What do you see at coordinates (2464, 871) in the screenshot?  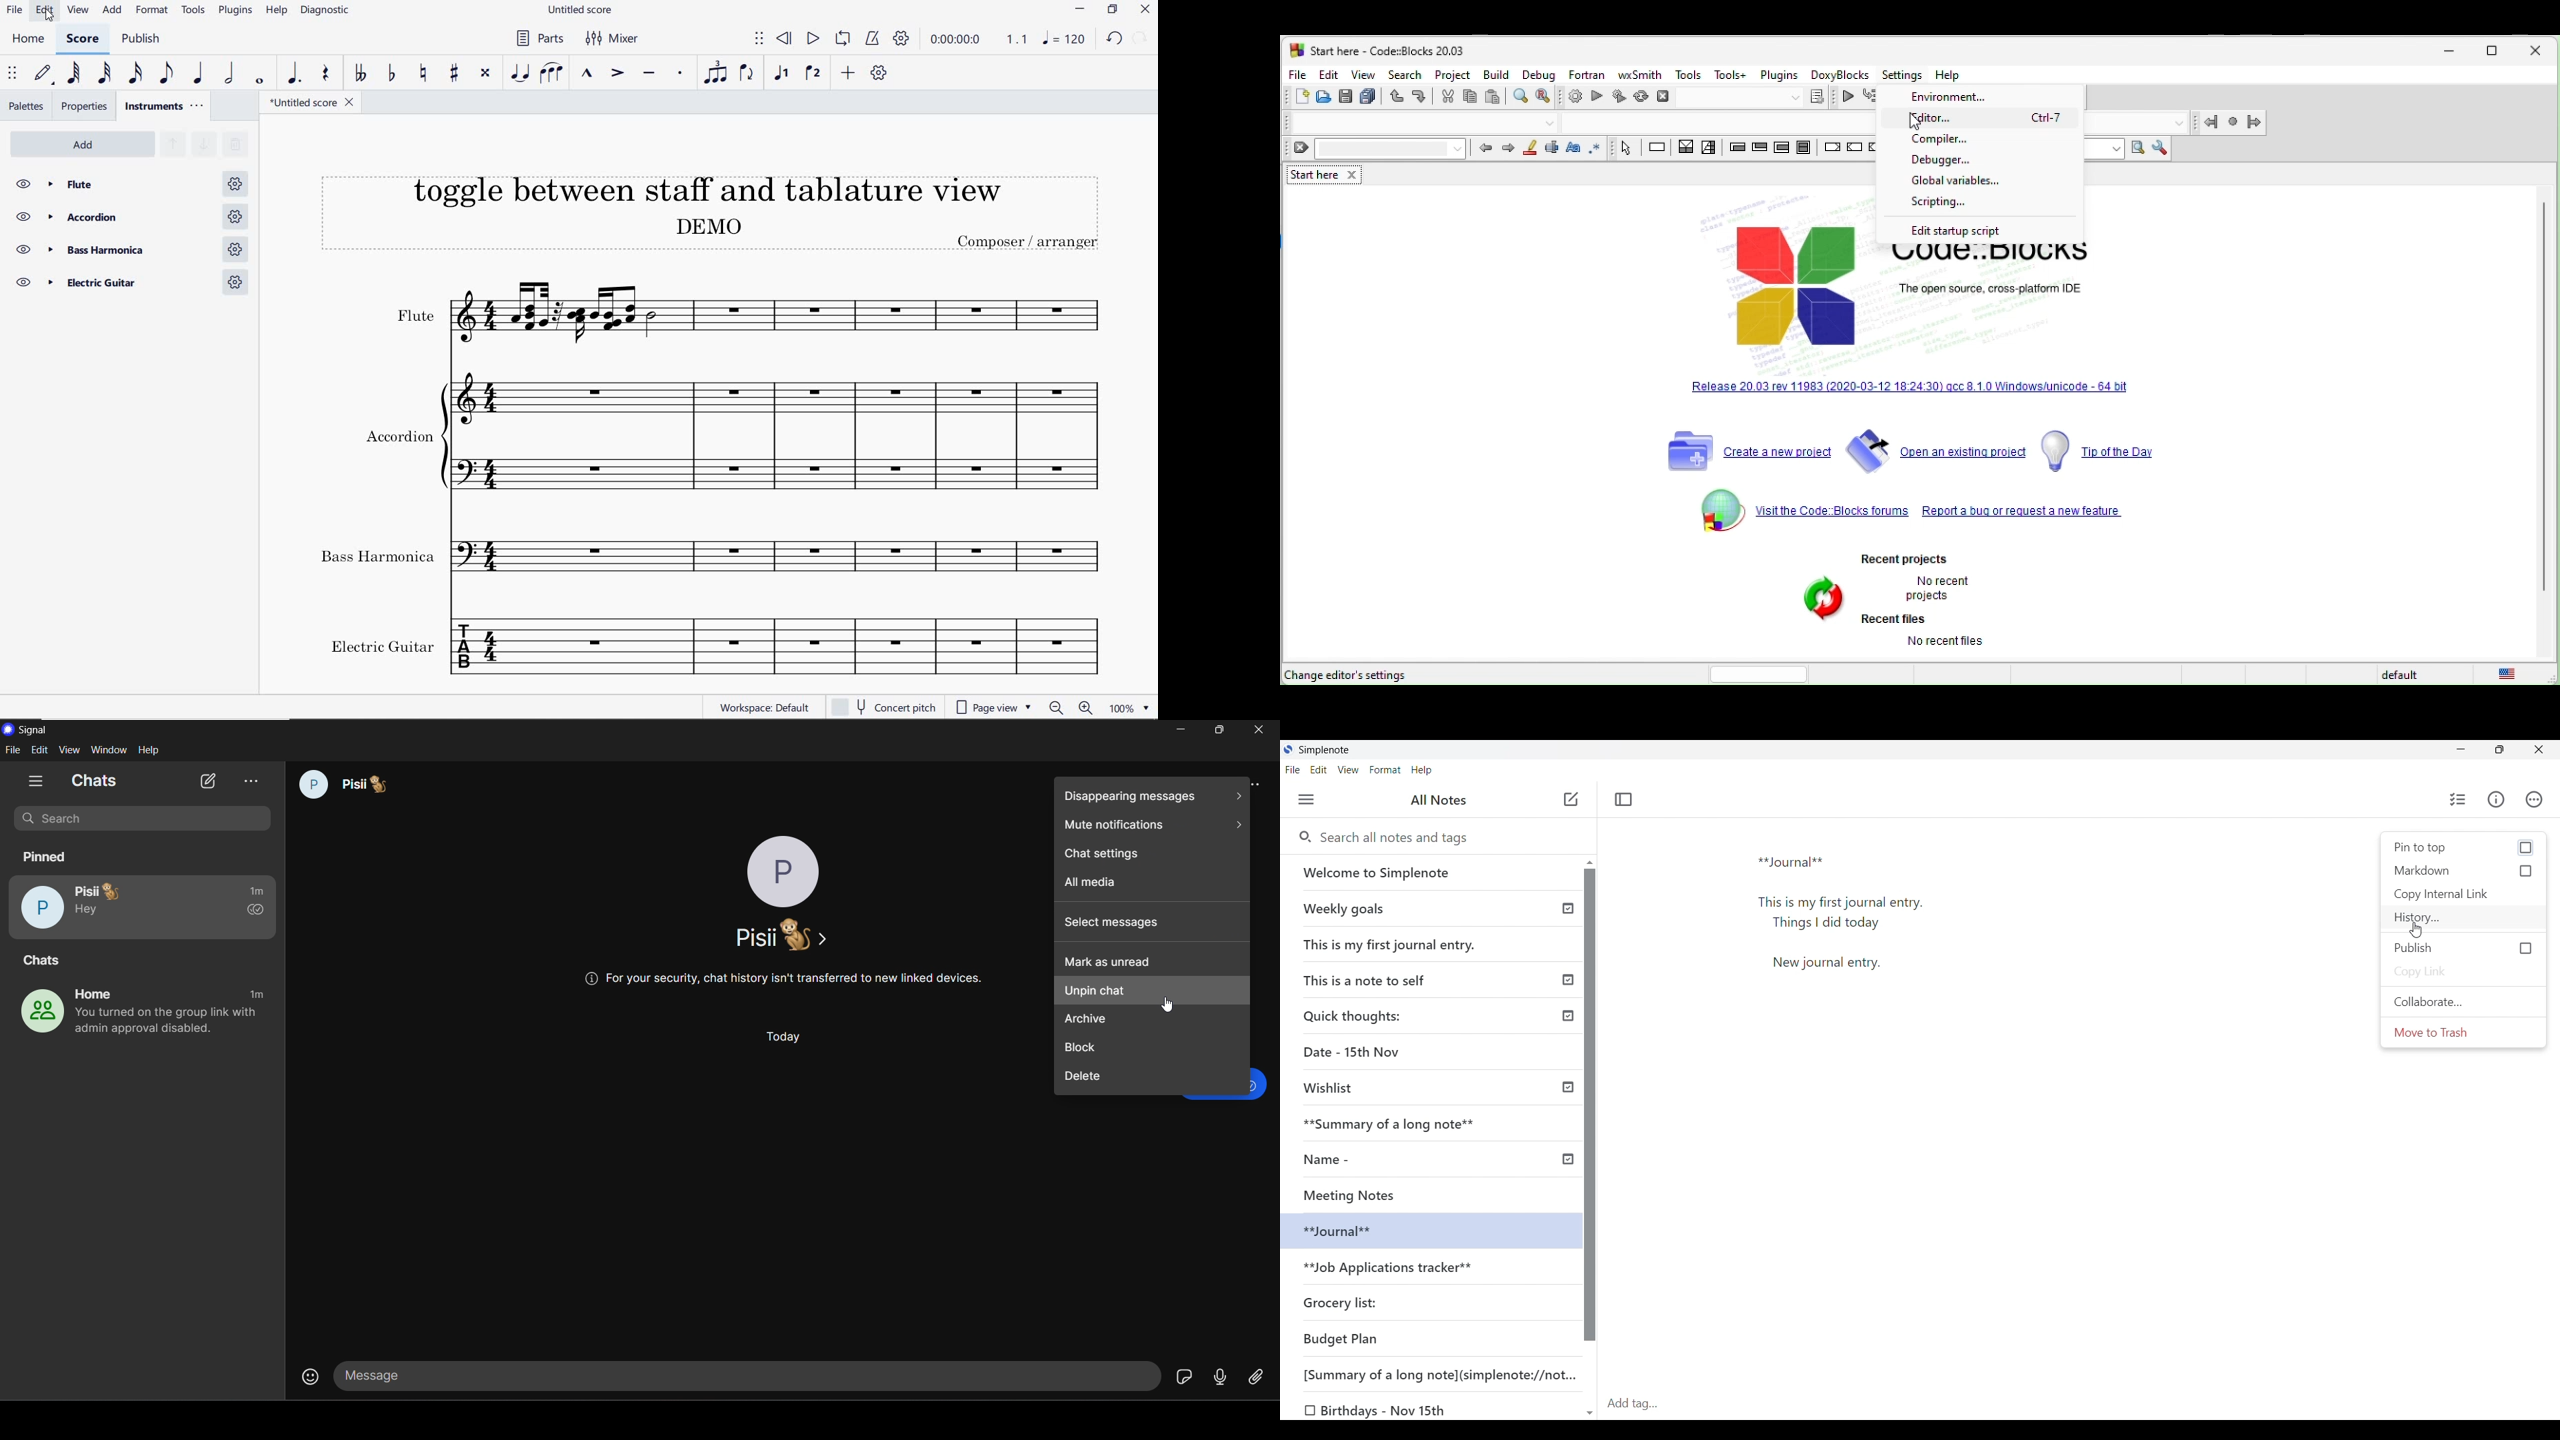 I see `Click to activate markdown` at bounding box center [2464, 871].